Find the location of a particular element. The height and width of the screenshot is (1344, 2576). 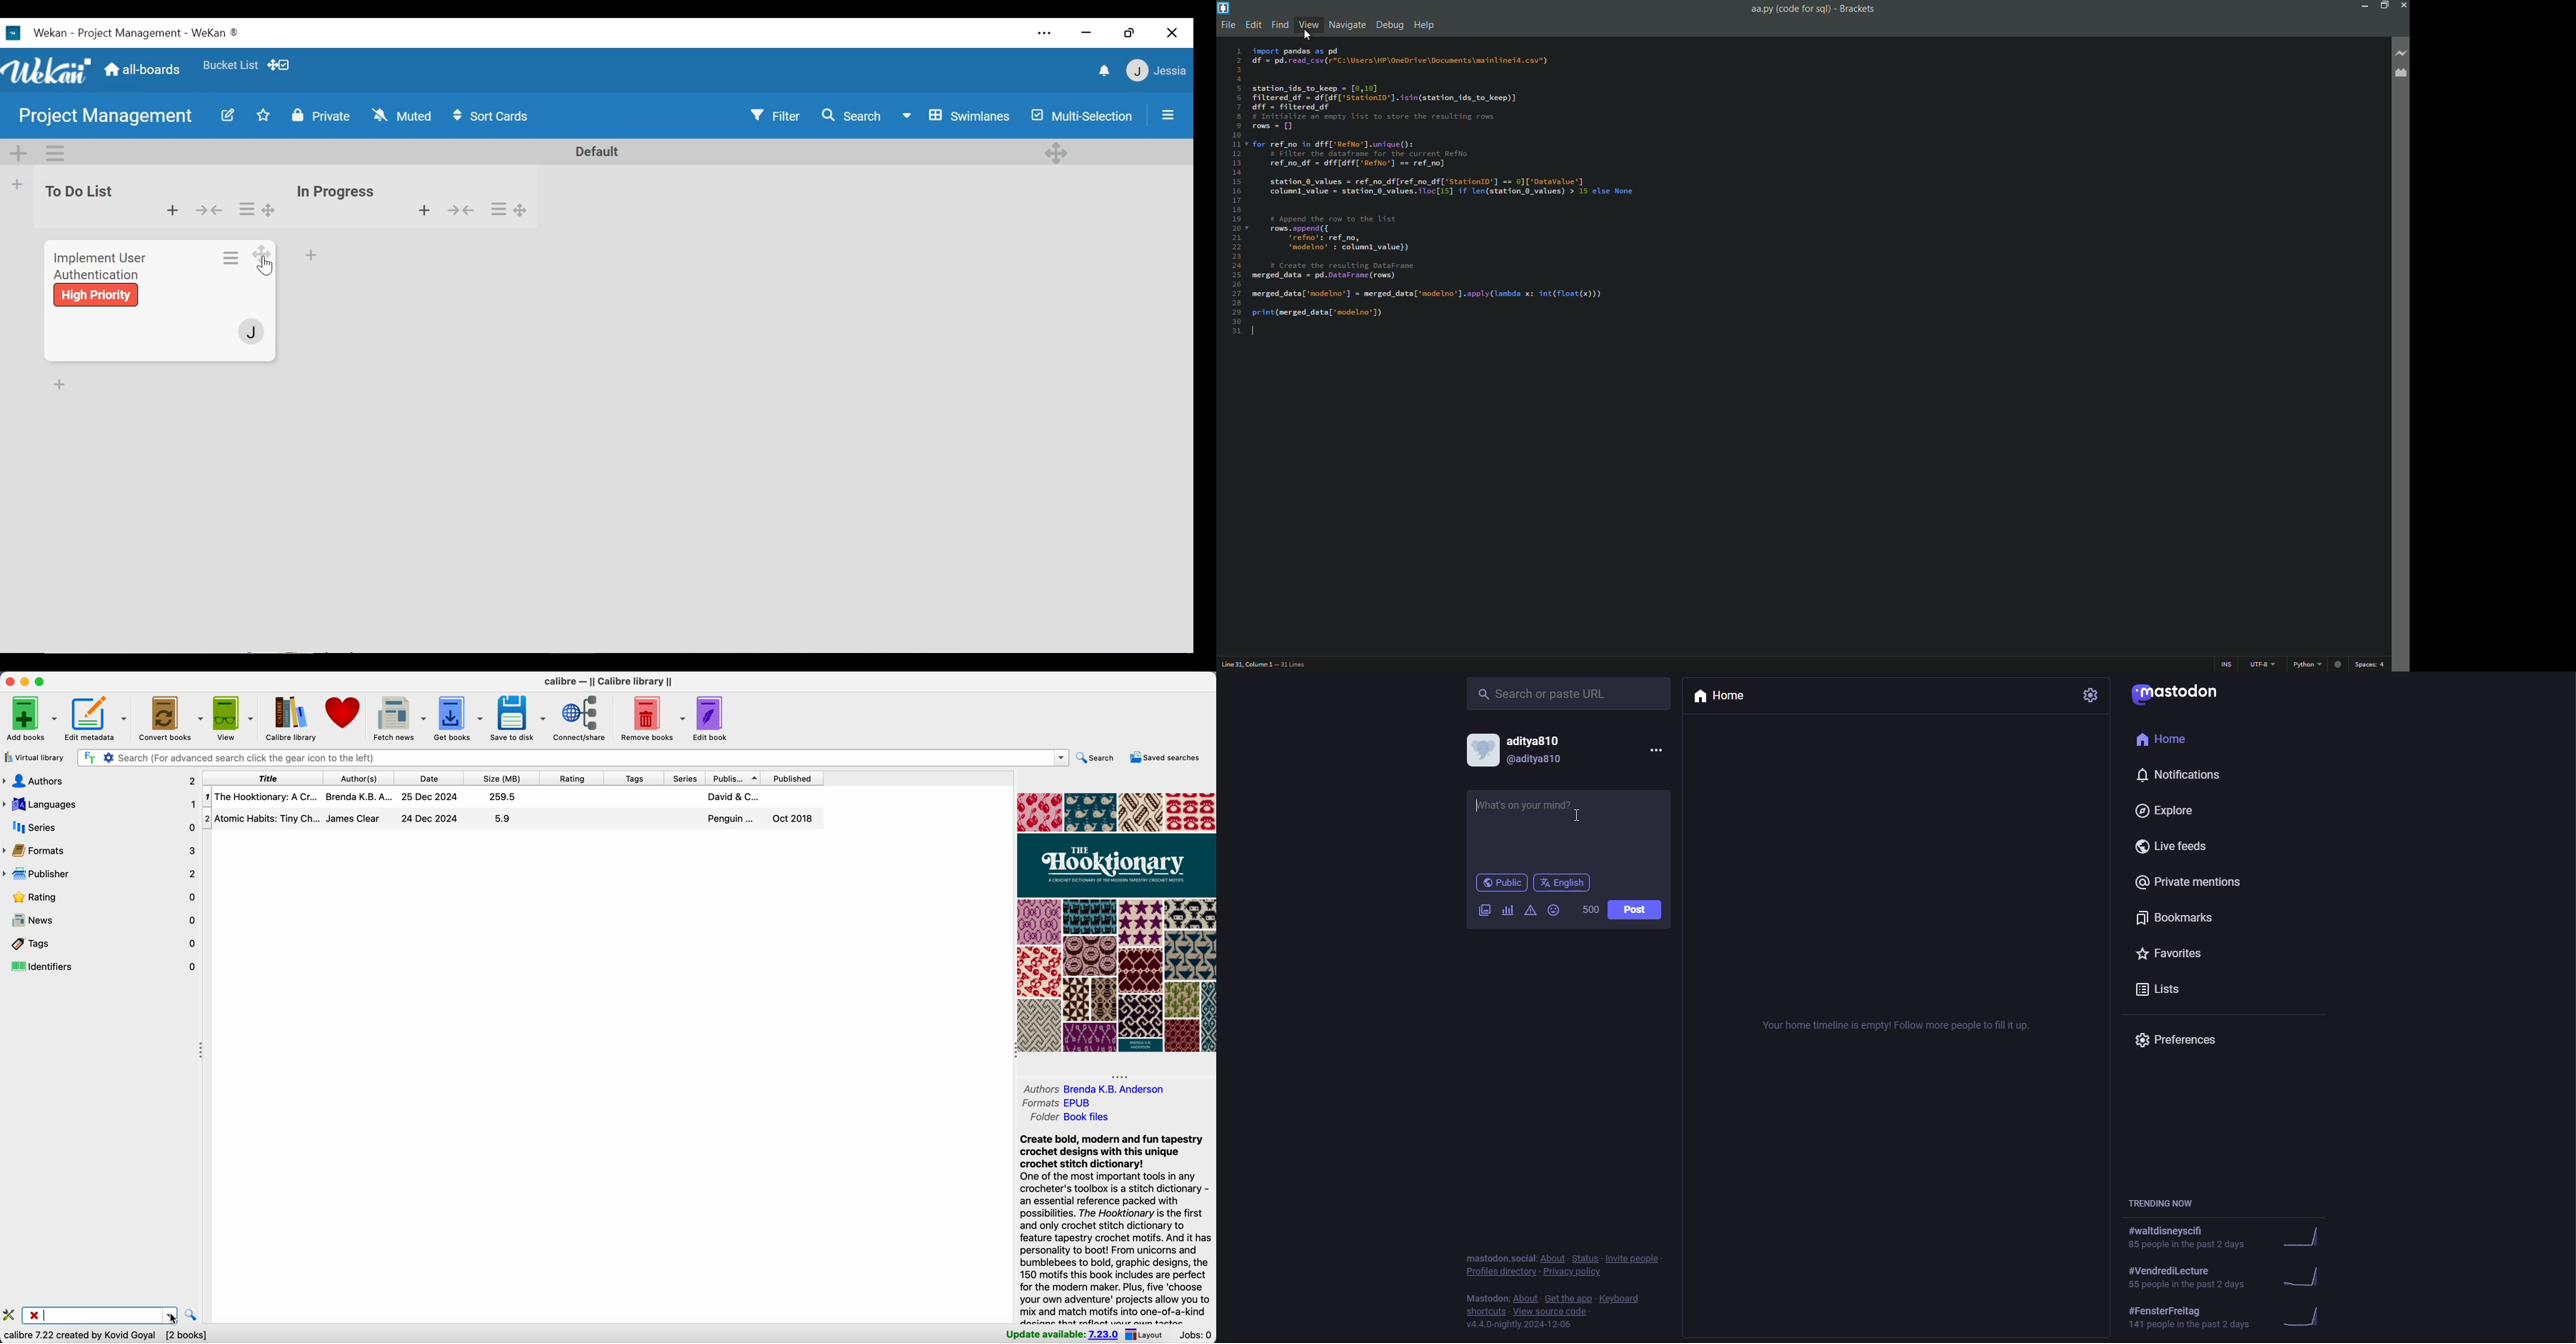

import pandas as pd
df = pd.read_csv(r"C:\Users\HP\OneDrive\Docunents\mainlinei4.csv")
station_ids_to_keep = [0,16]
filtered df = df [df['Station1D'].isin(station_ids_to_keep)]
dff = filtered df
# Initialize an empty list to store the resulting rows
rows = []
for ref_no in dff['RefNo'].unique():
# Filter the dataframe for the current RefNo
ref_no_df = dff[dff['Reflo'] == ref_no]
station_0_values = ref_no_df[ref_no_df['StationI'] == 0]['DataValue']
columnl value = station_0_values.iloc[15] if len(station_0_values) > 15 else None
# Append the row to the list
 rows.append({
‘refno': ref_no,
‘modelno’ : columnl_value})
# Create the resulting DataFrame
merged_data = pd.DataFrane (rows)
merged_data['modelno’] = merged_data['modelno']. apply (lambda x: int(float(x)))
print(merged_datal'modelno']) is located at coordinates (1459, 183).